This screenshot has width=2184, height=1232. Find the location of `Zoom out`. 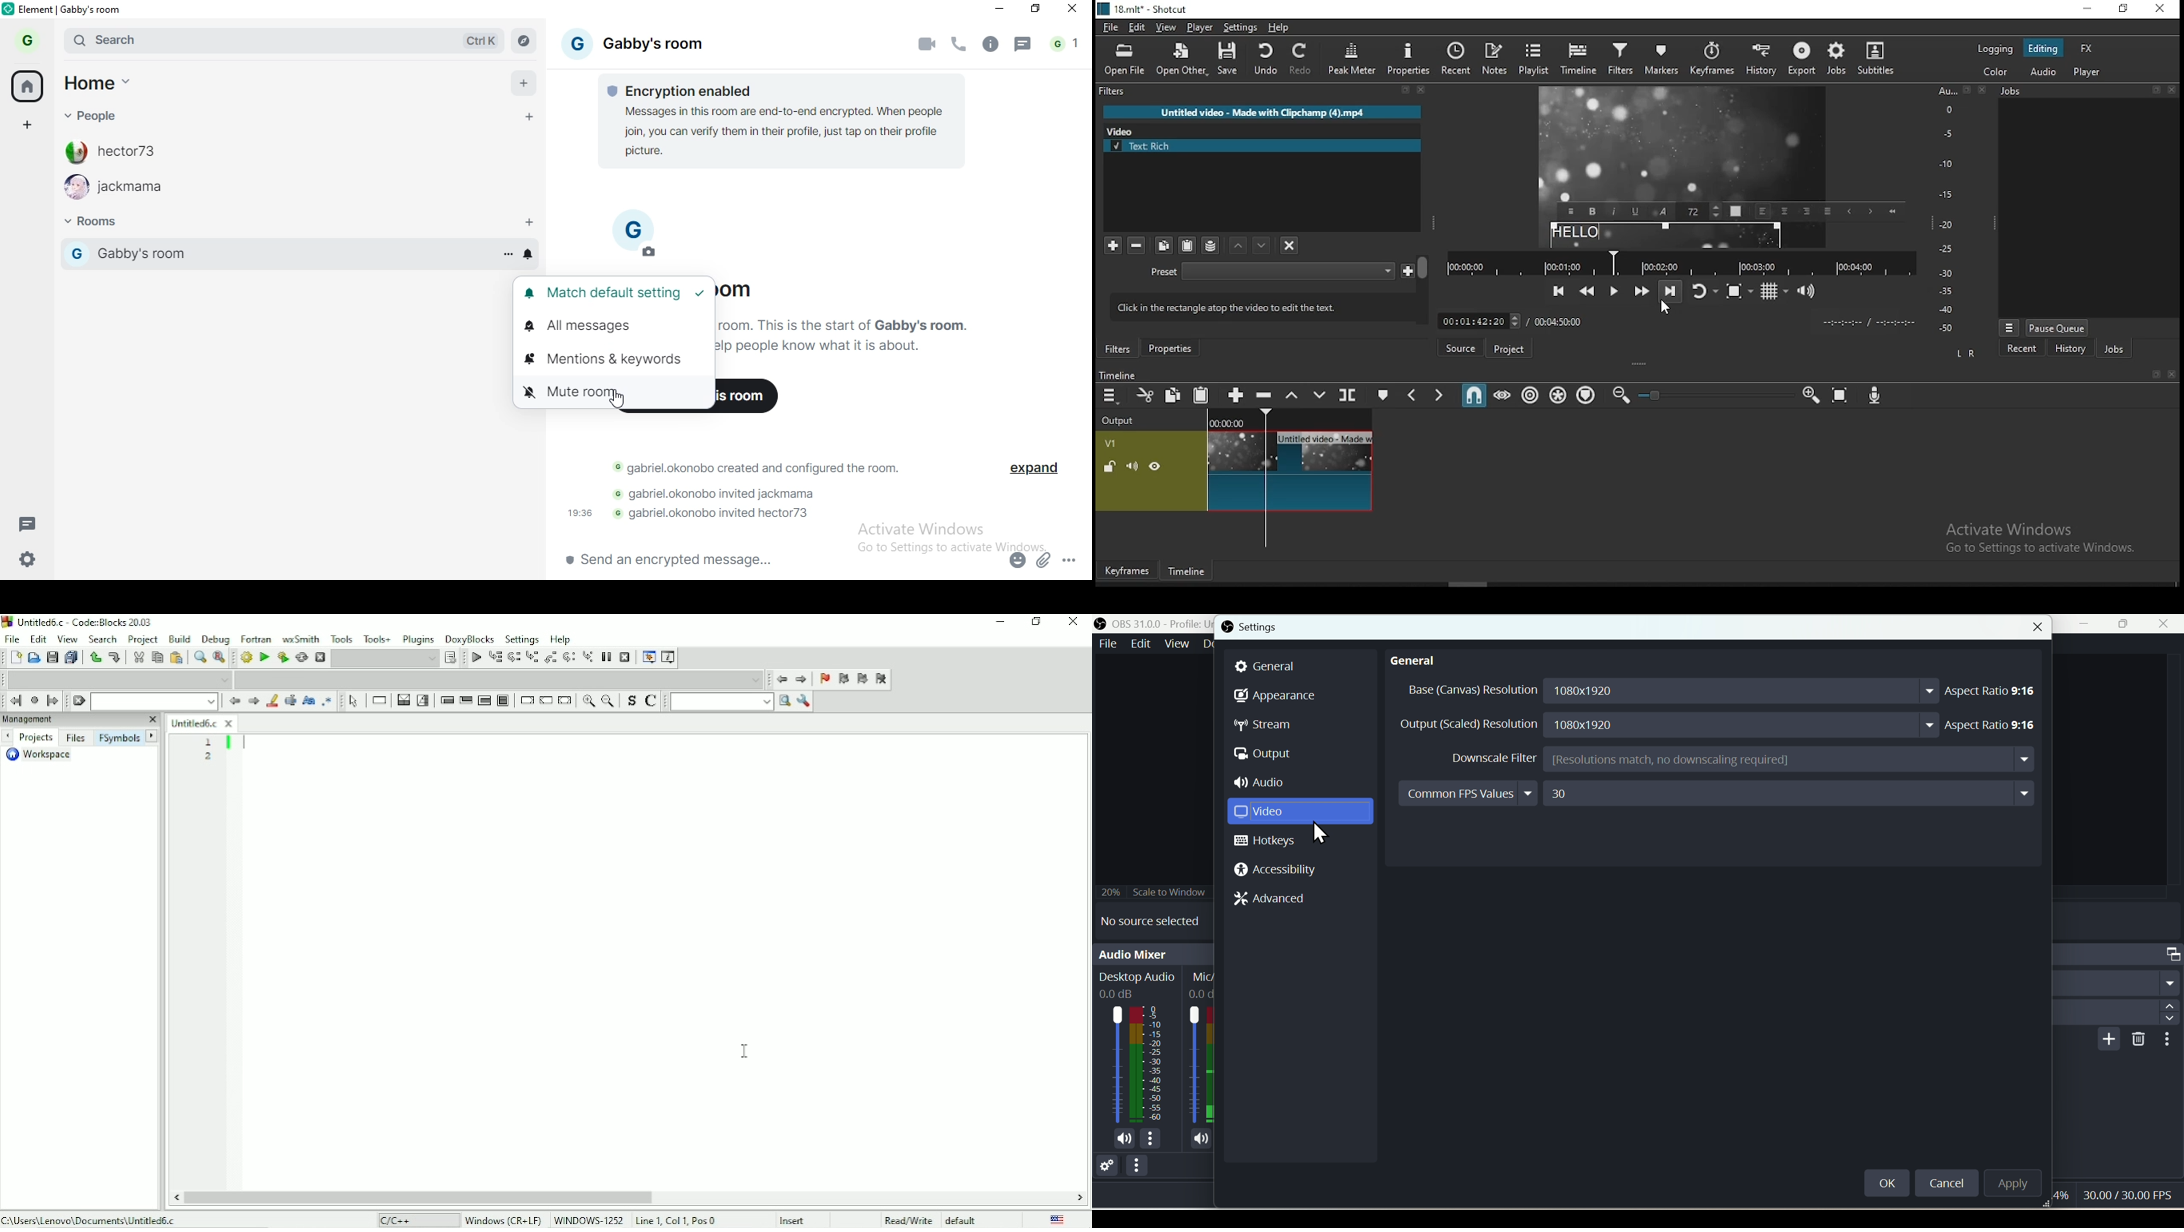

Zoom out is located at coordinates (609, 702).